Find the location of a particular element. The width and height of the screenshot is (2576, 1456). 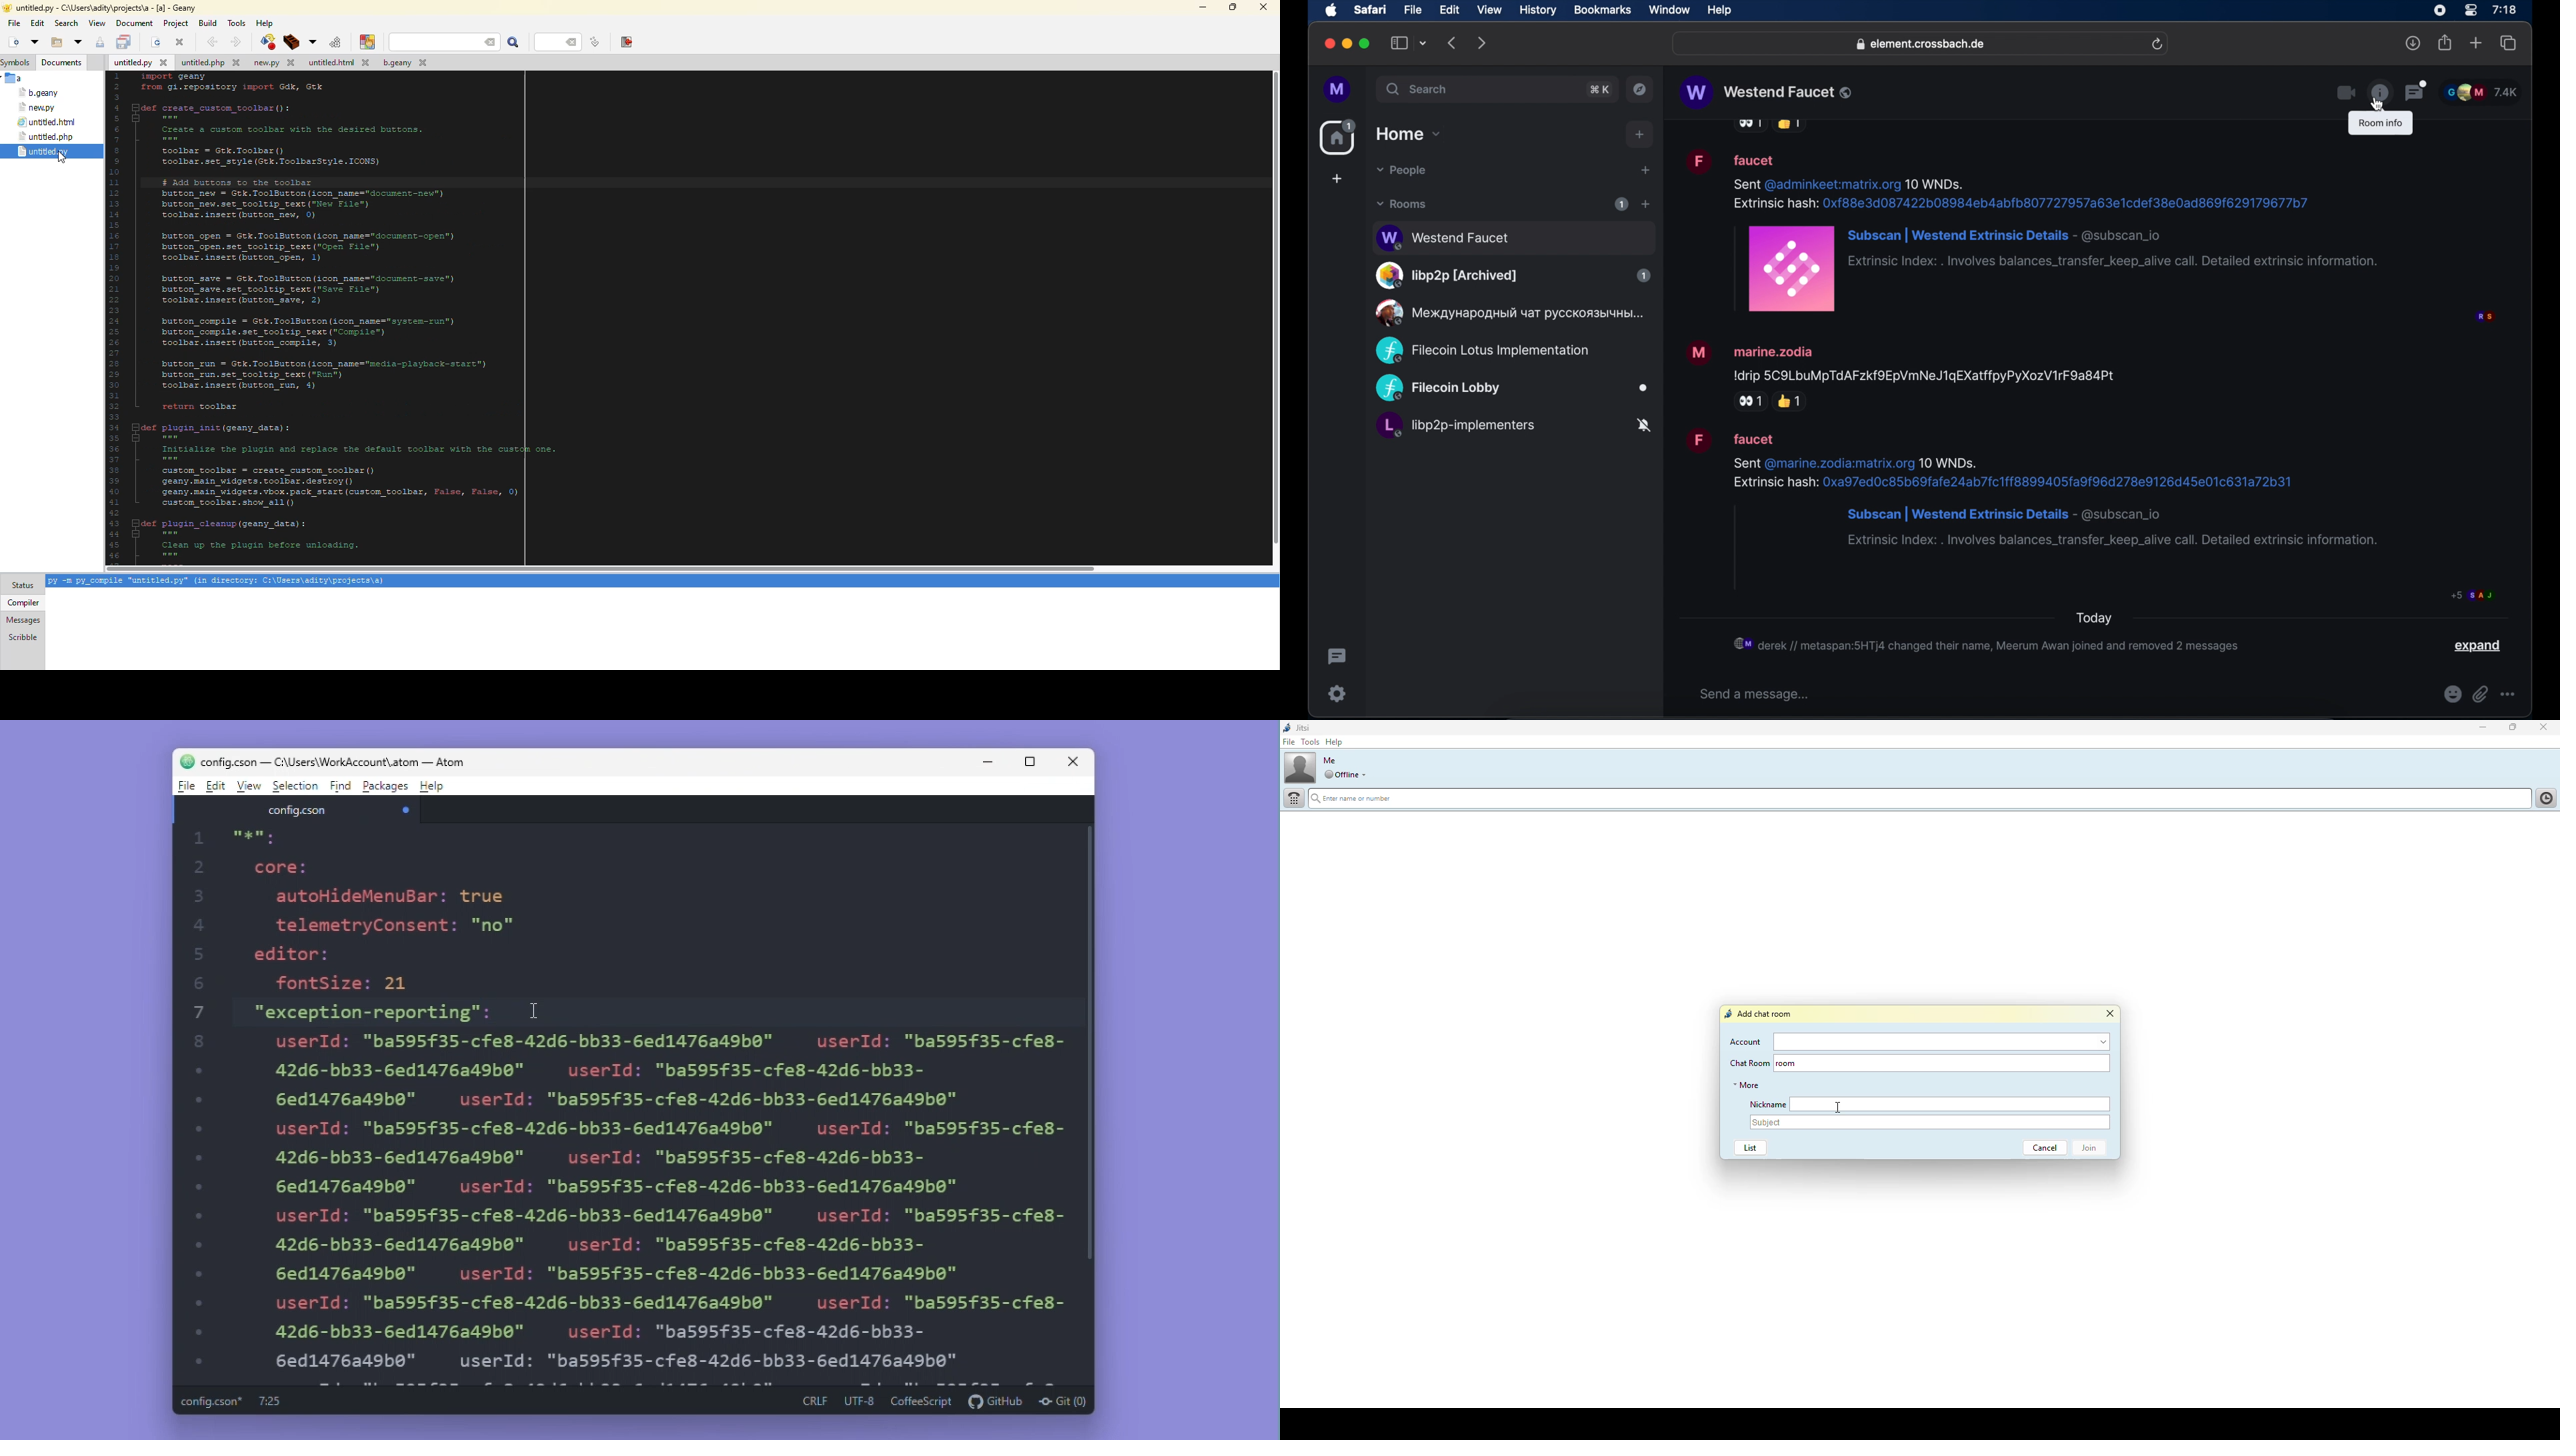

tab group picker is located at coordinates (1423, 43).